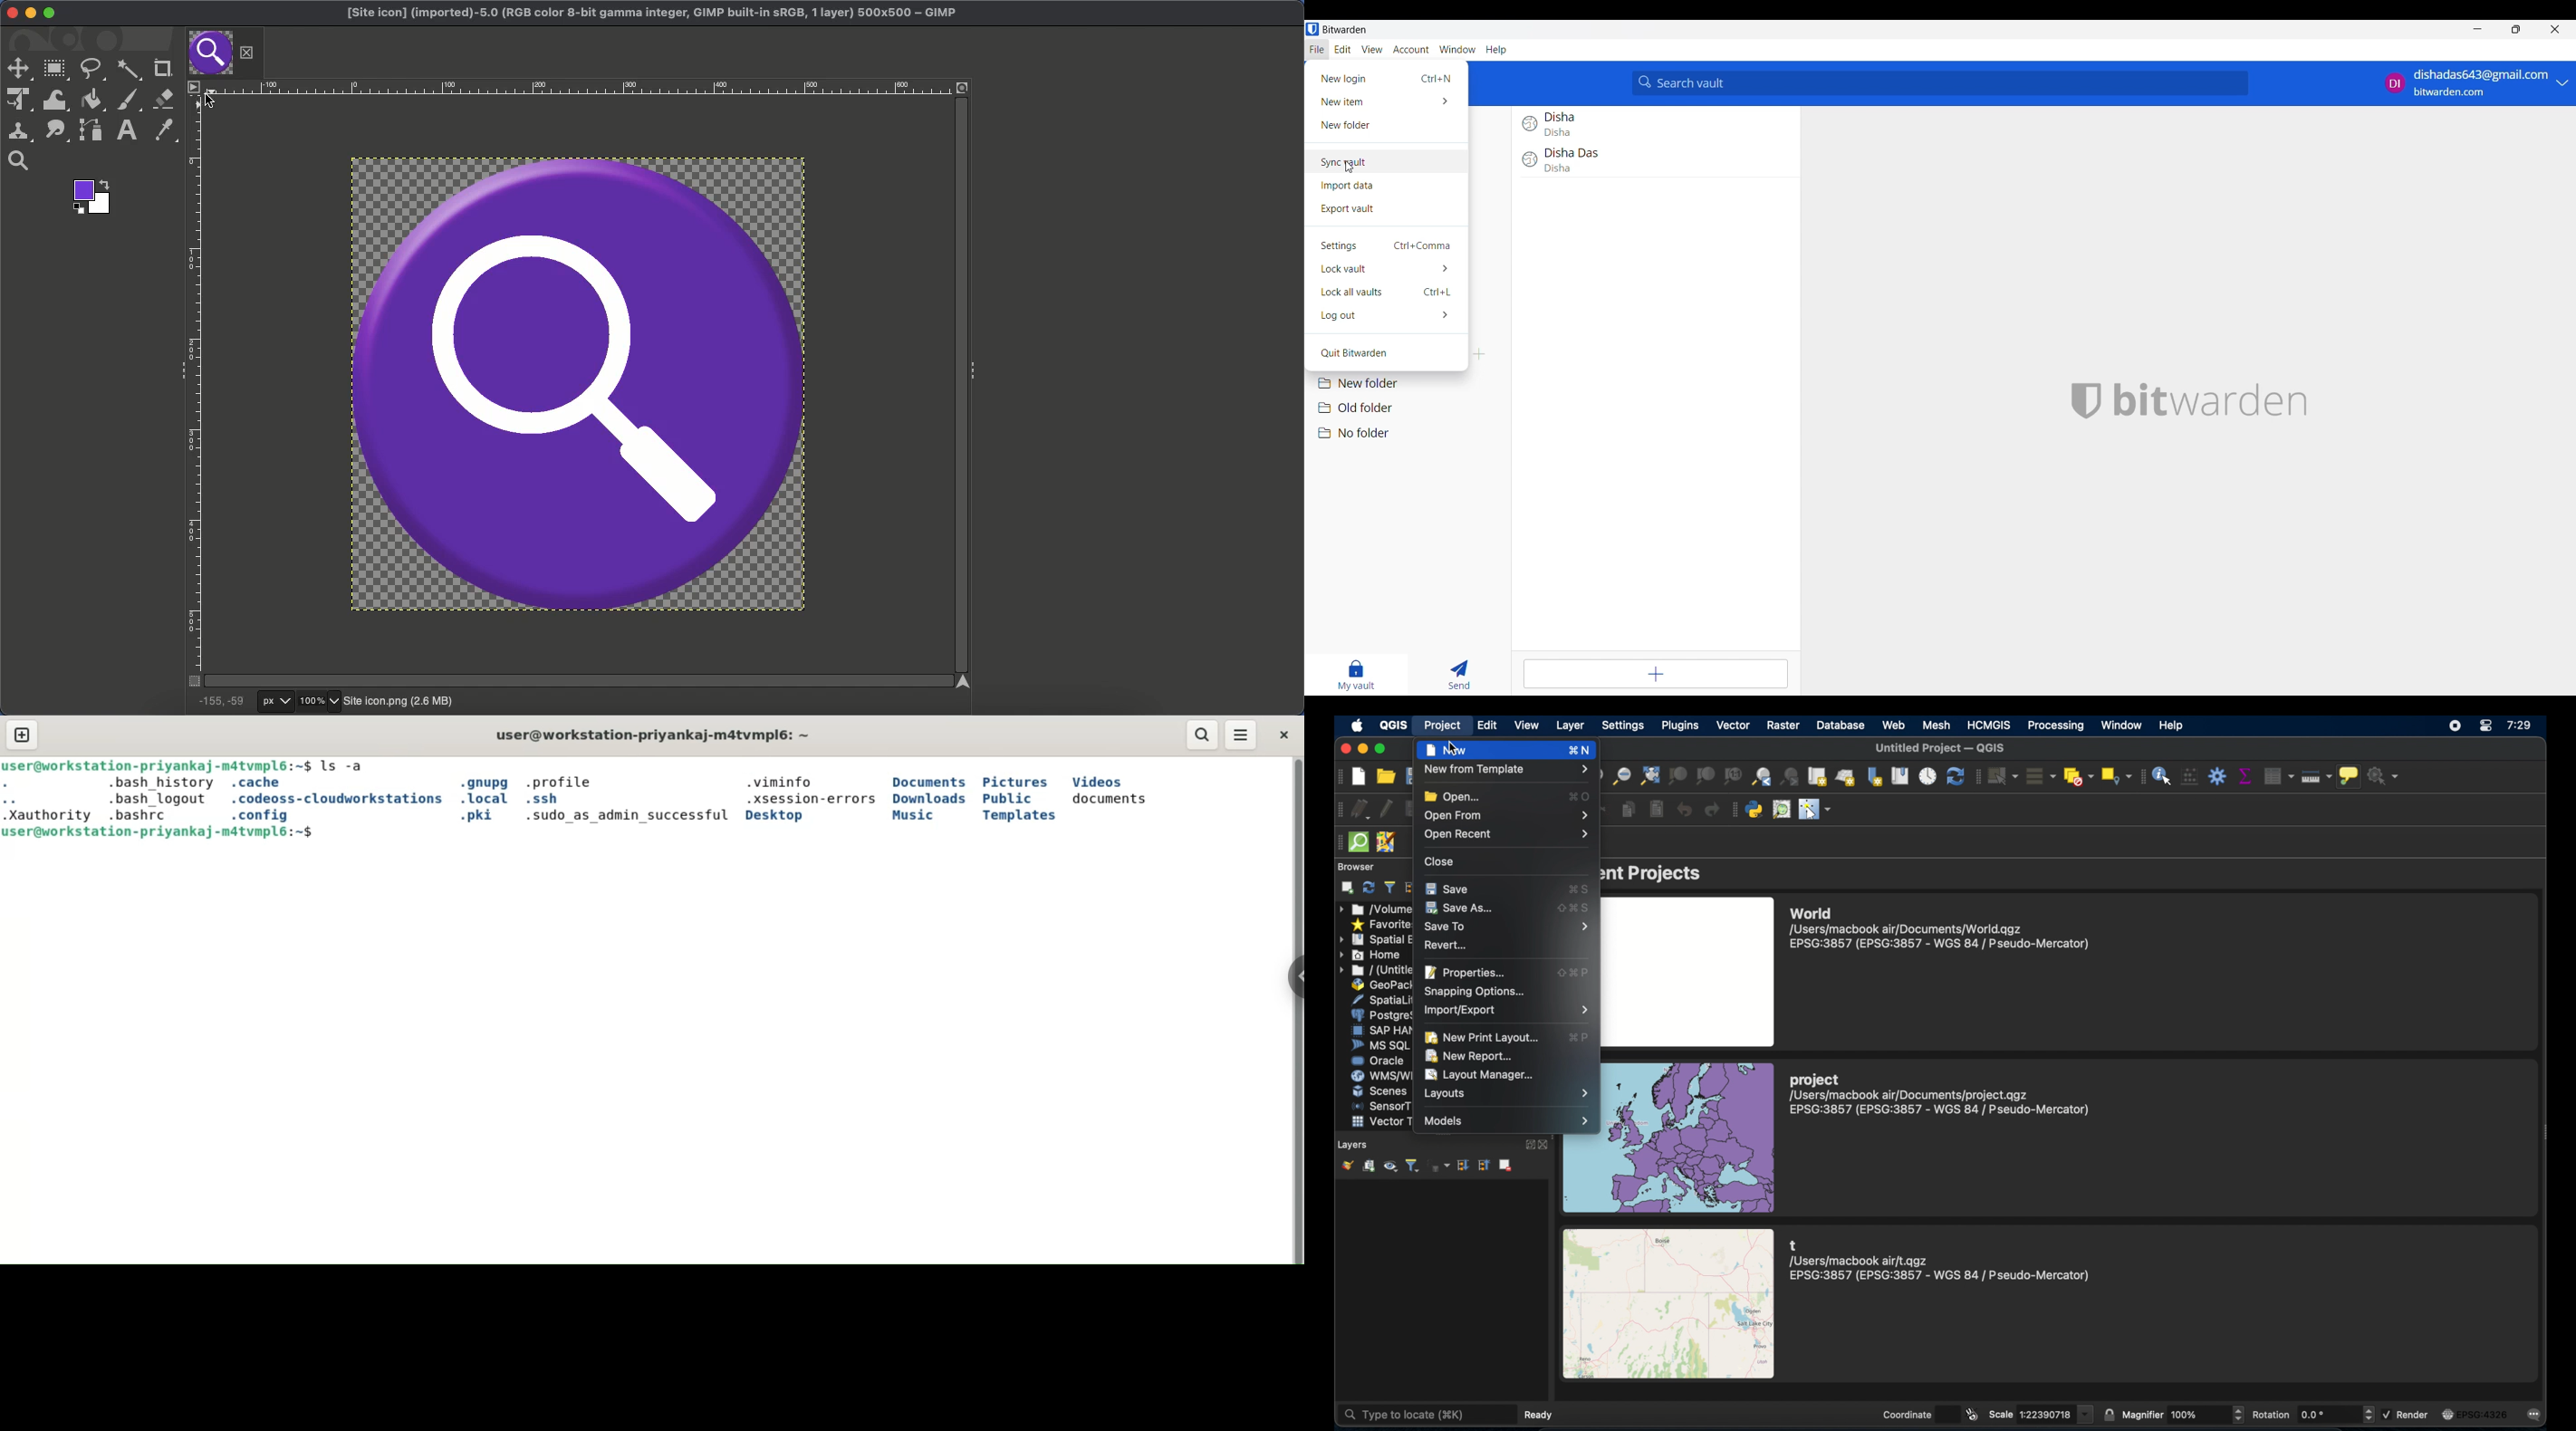 Image resolution: width=2576 pixels, height=1456 pixels. I want to click on maximize, so click(1383, 748).